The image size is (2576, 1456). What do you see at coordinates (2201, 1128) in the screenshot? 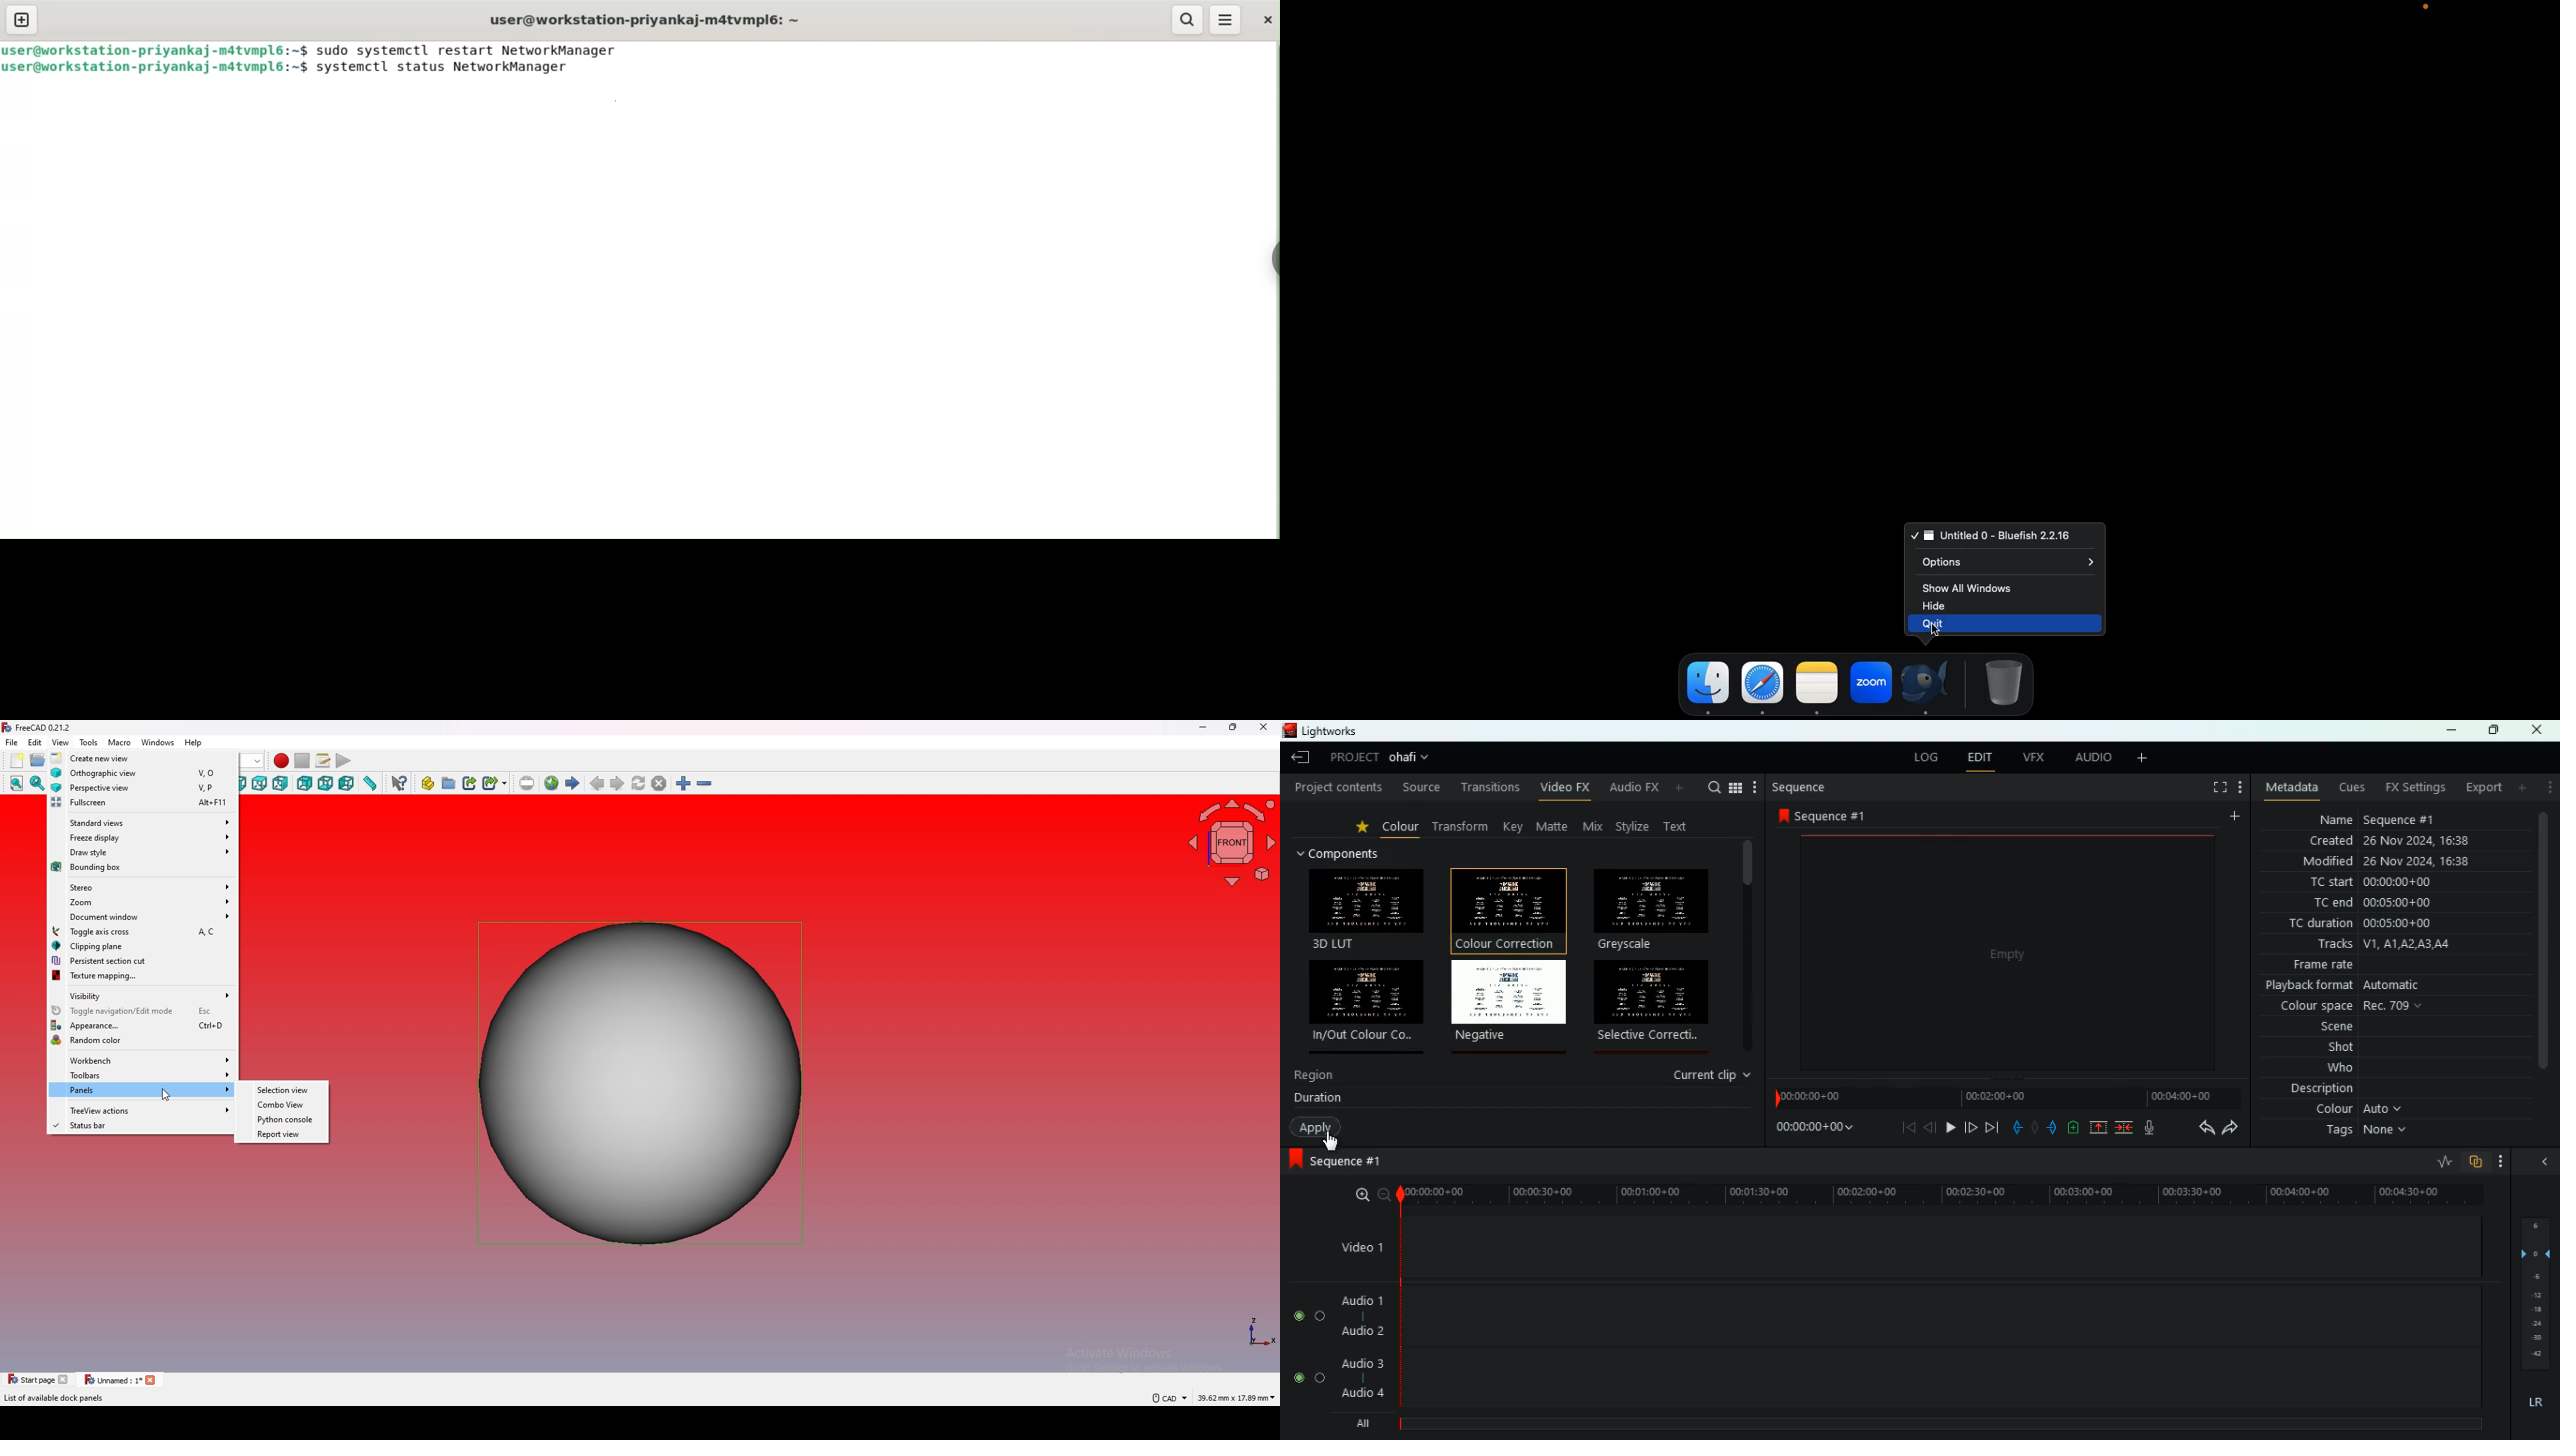
I see `backward` at bounding box center [2201, 1128].